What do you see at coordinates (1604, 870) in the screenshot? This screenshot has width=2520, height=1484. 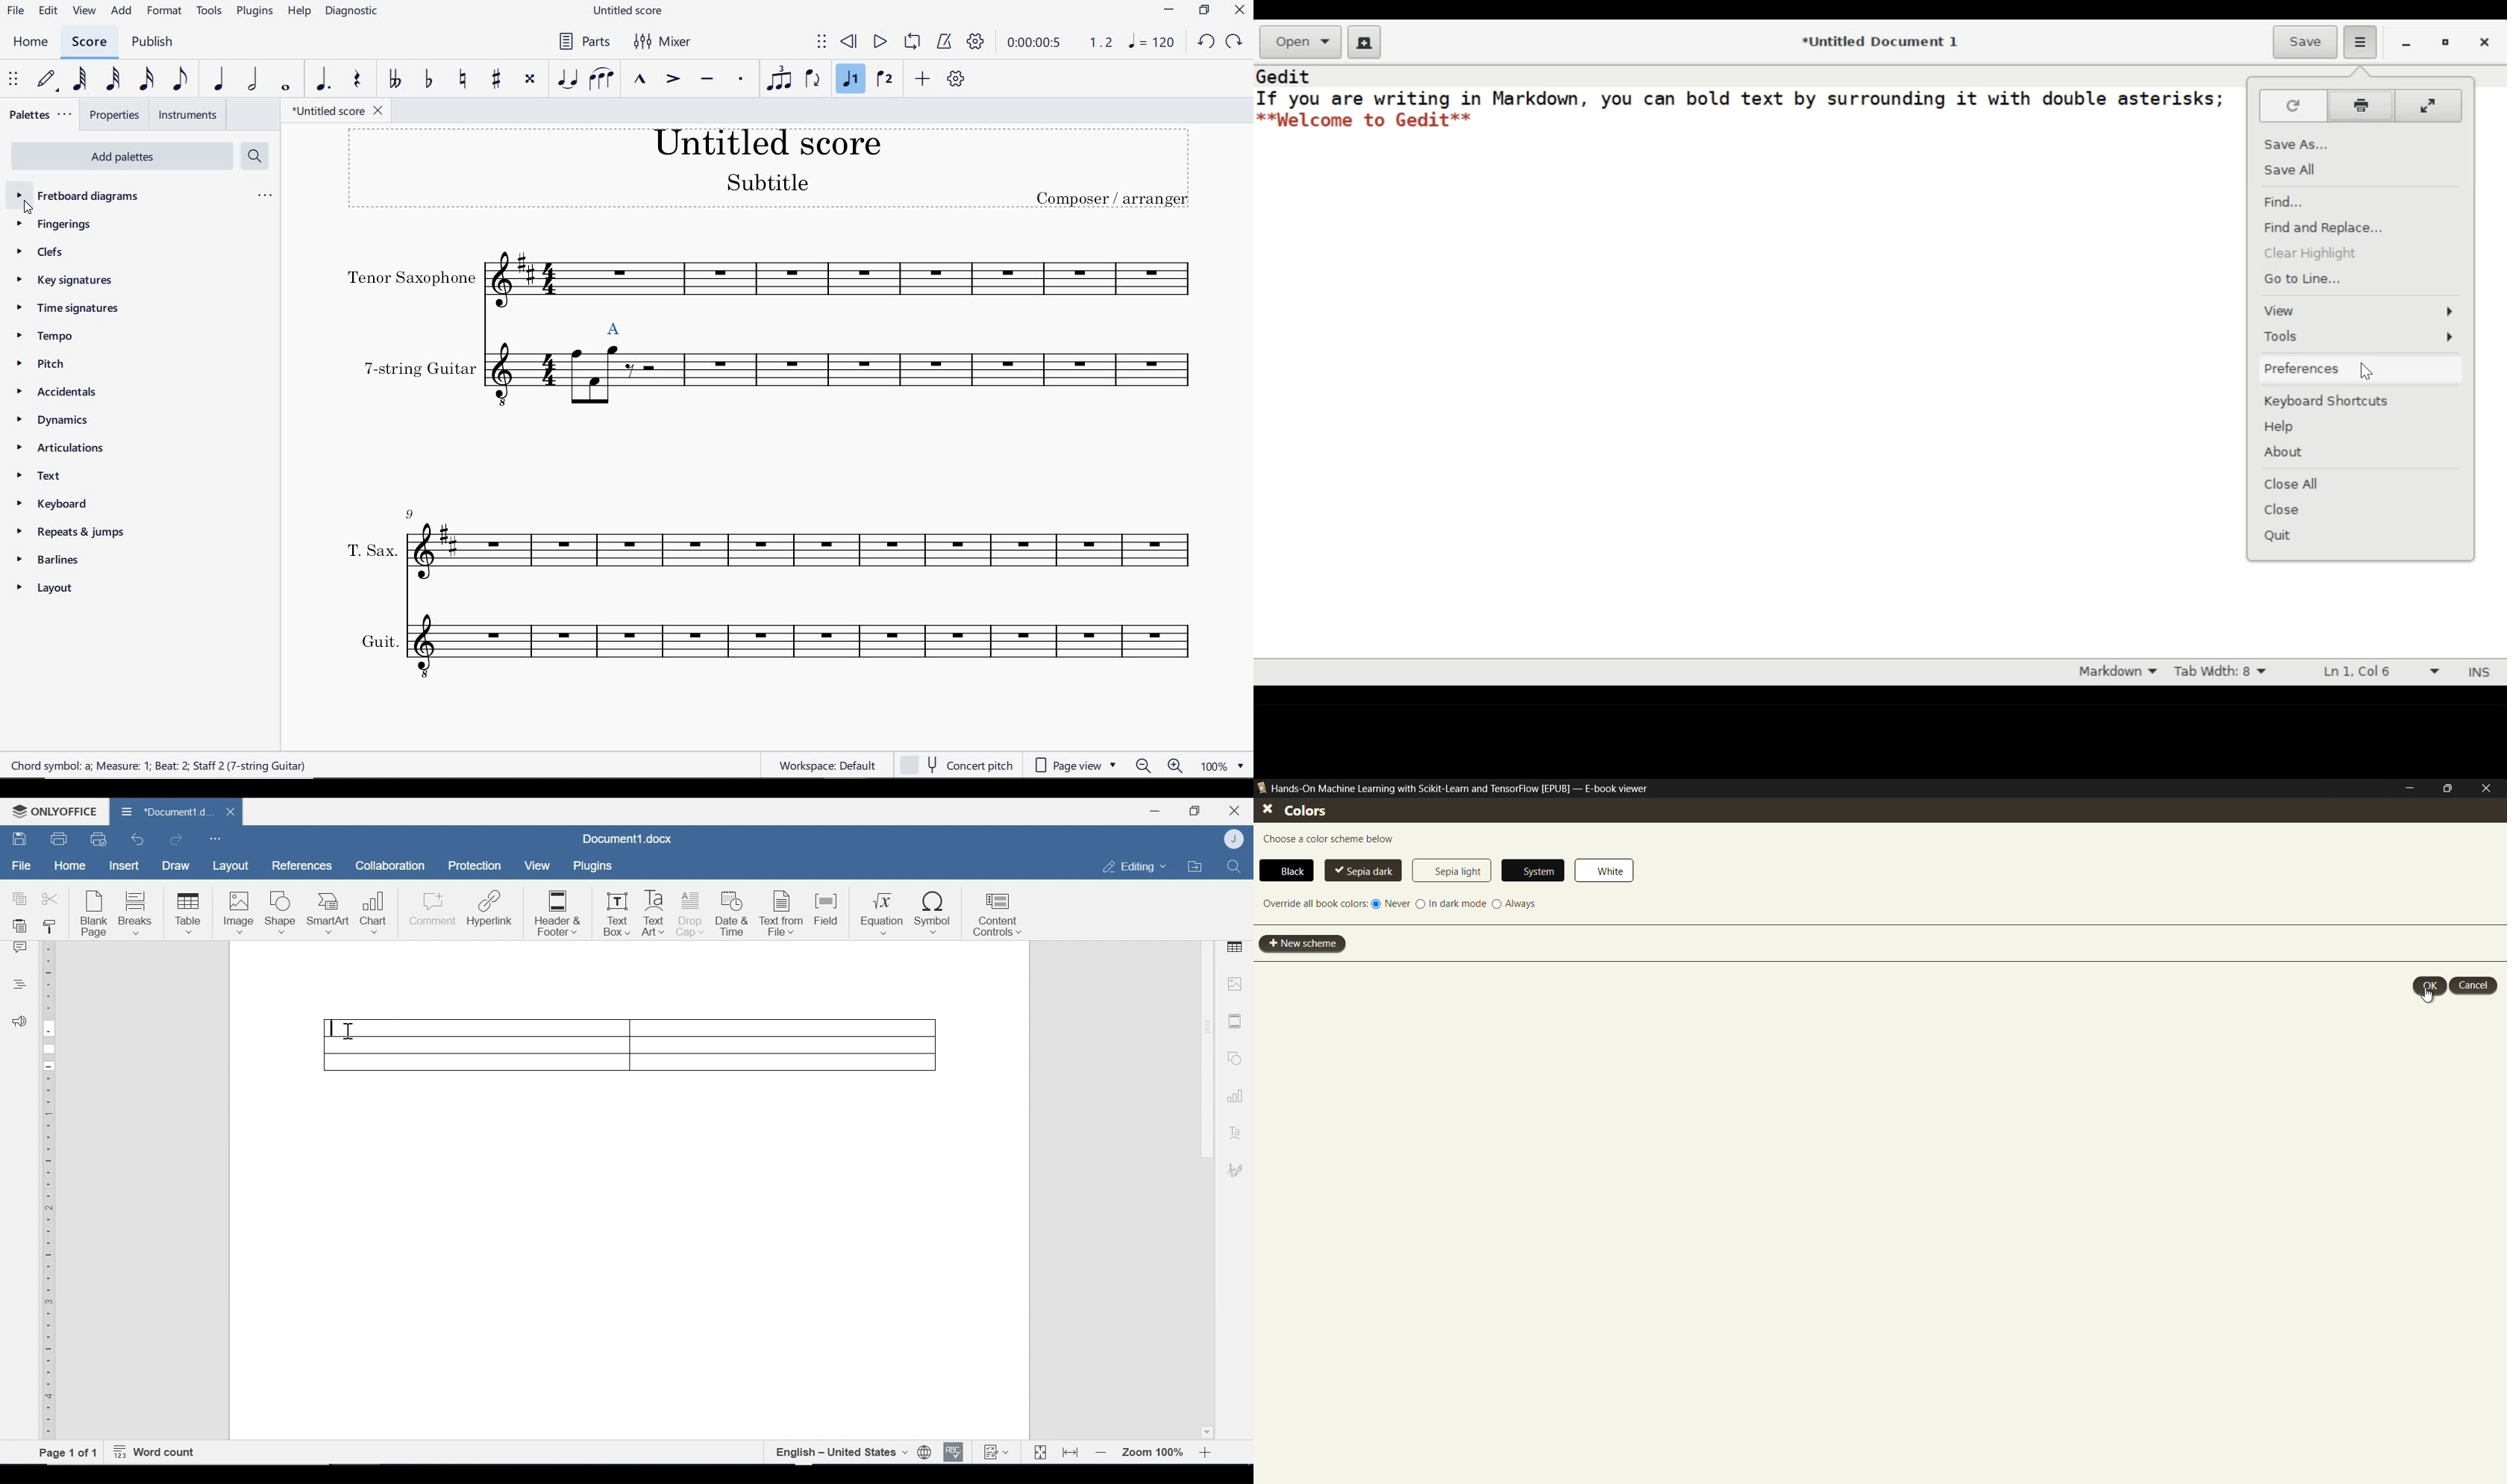 I see `white` at bounding box center [1604, 870].